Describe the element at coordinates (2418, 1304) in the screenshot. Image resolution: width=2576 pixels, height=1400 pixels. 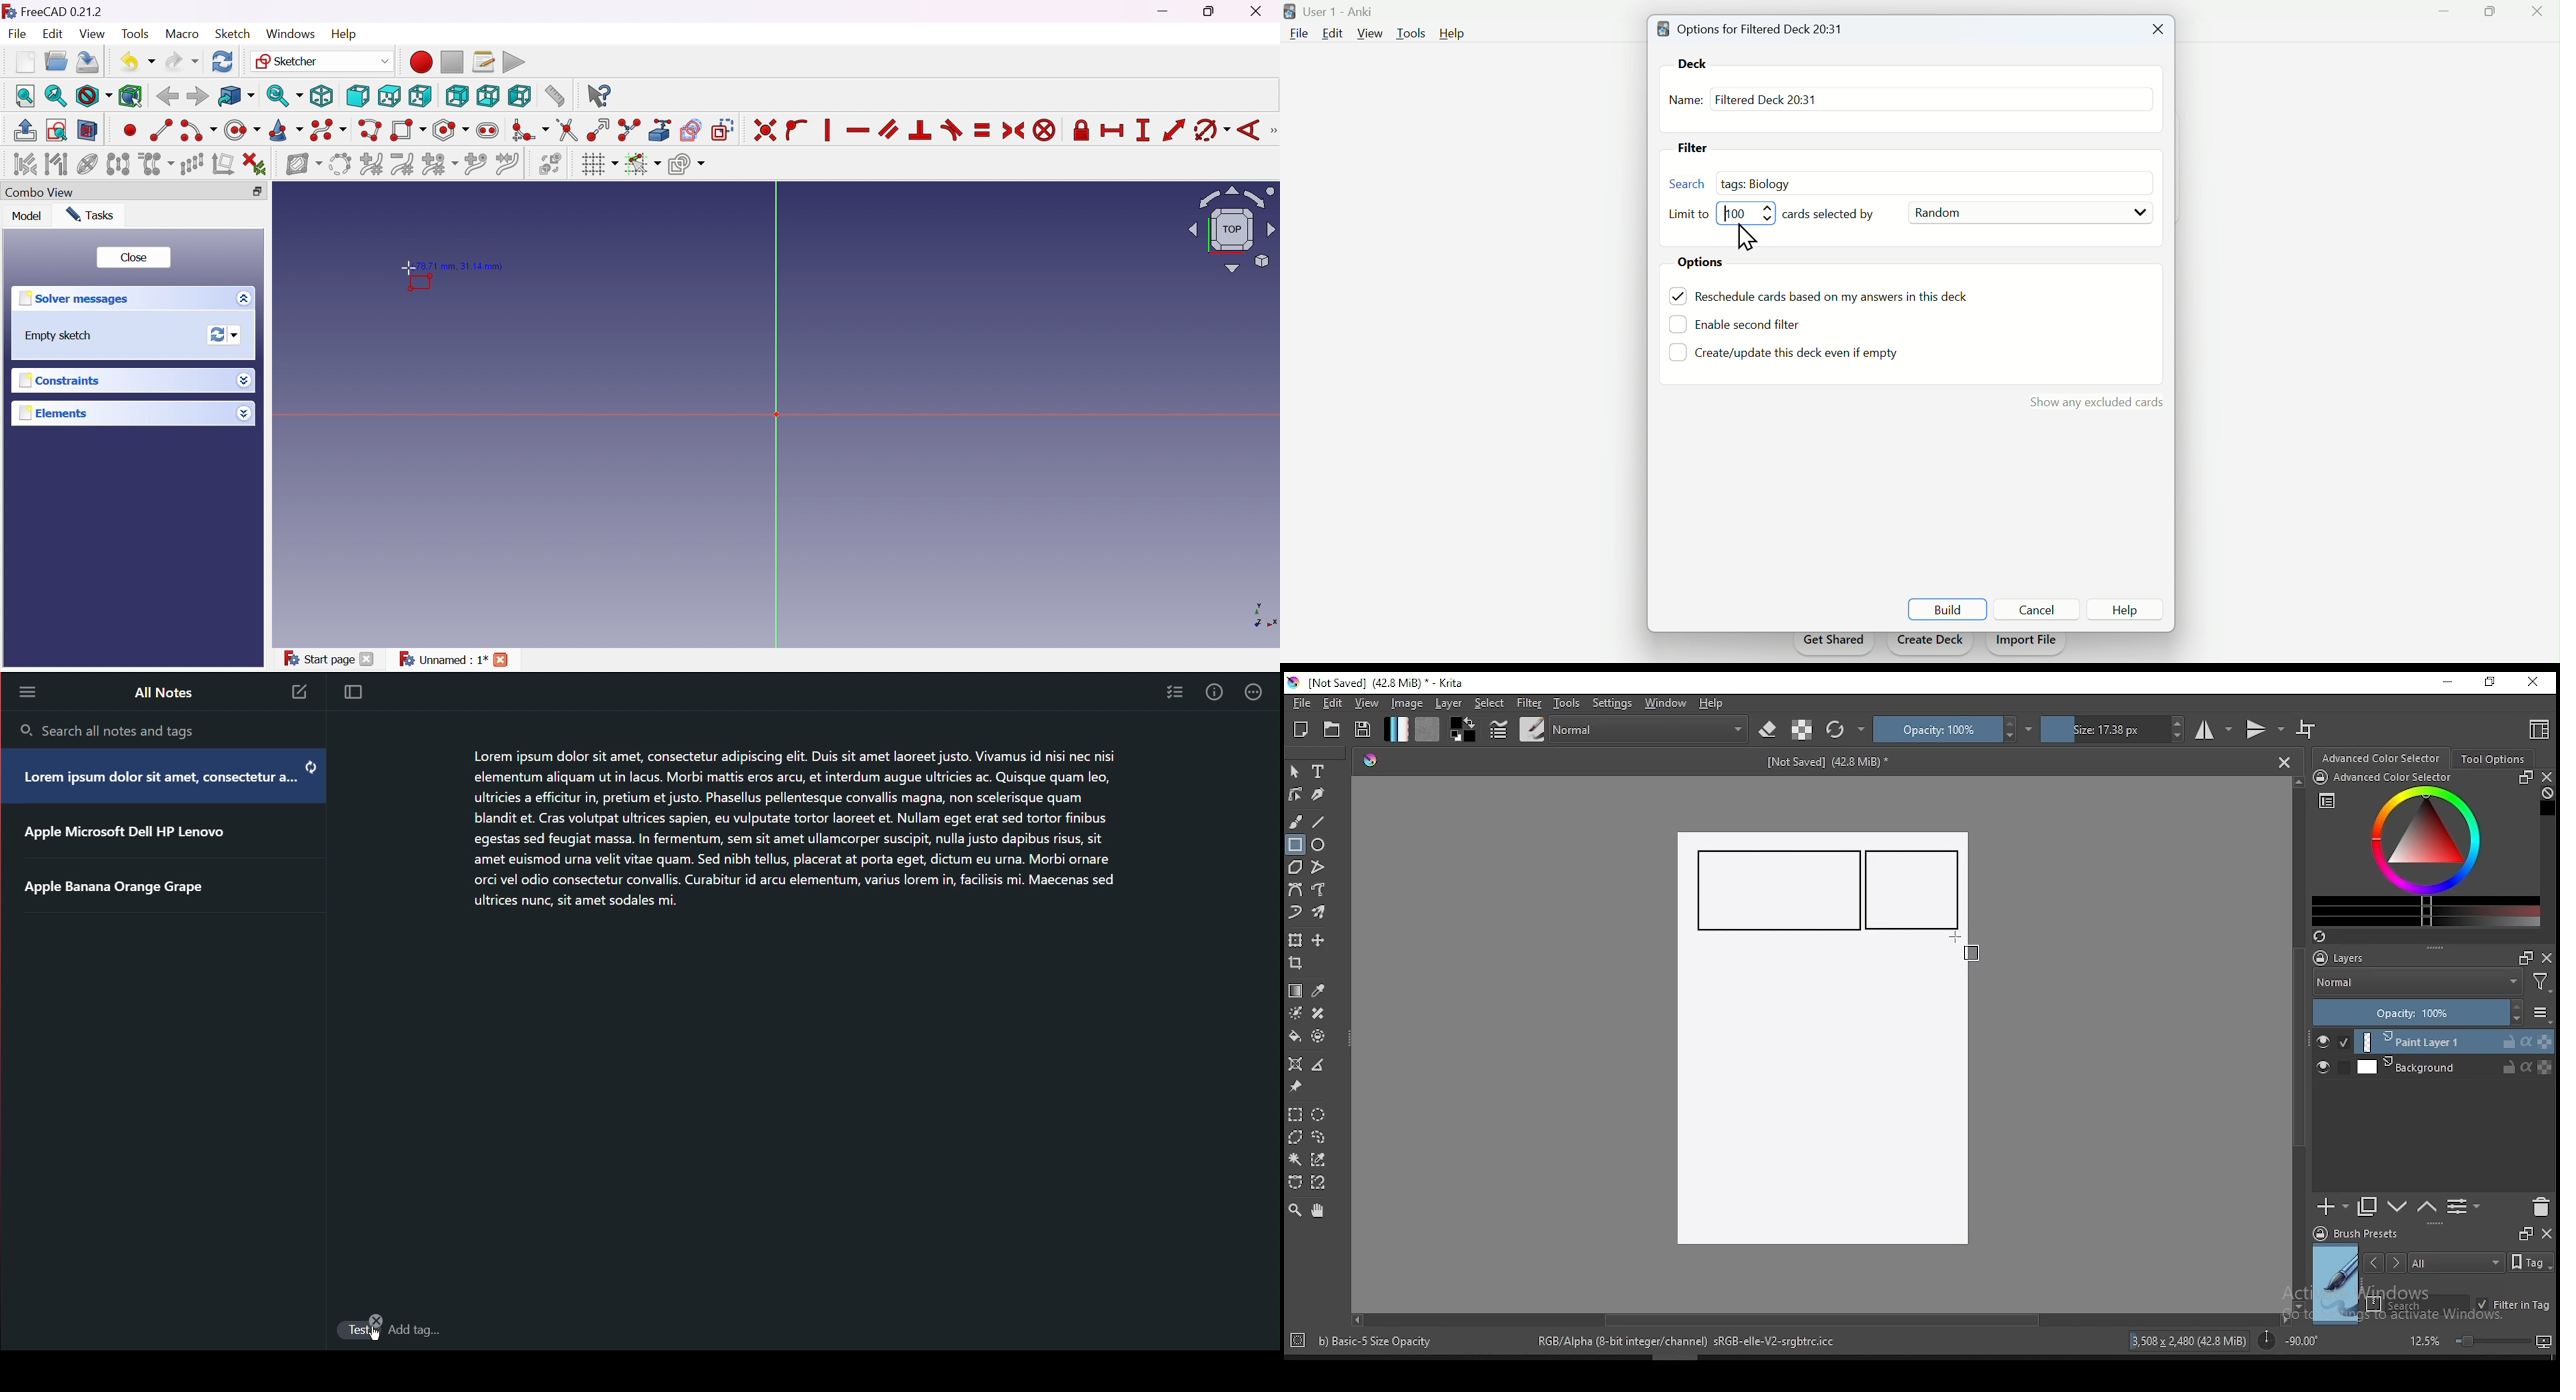
I see `search` at that location.